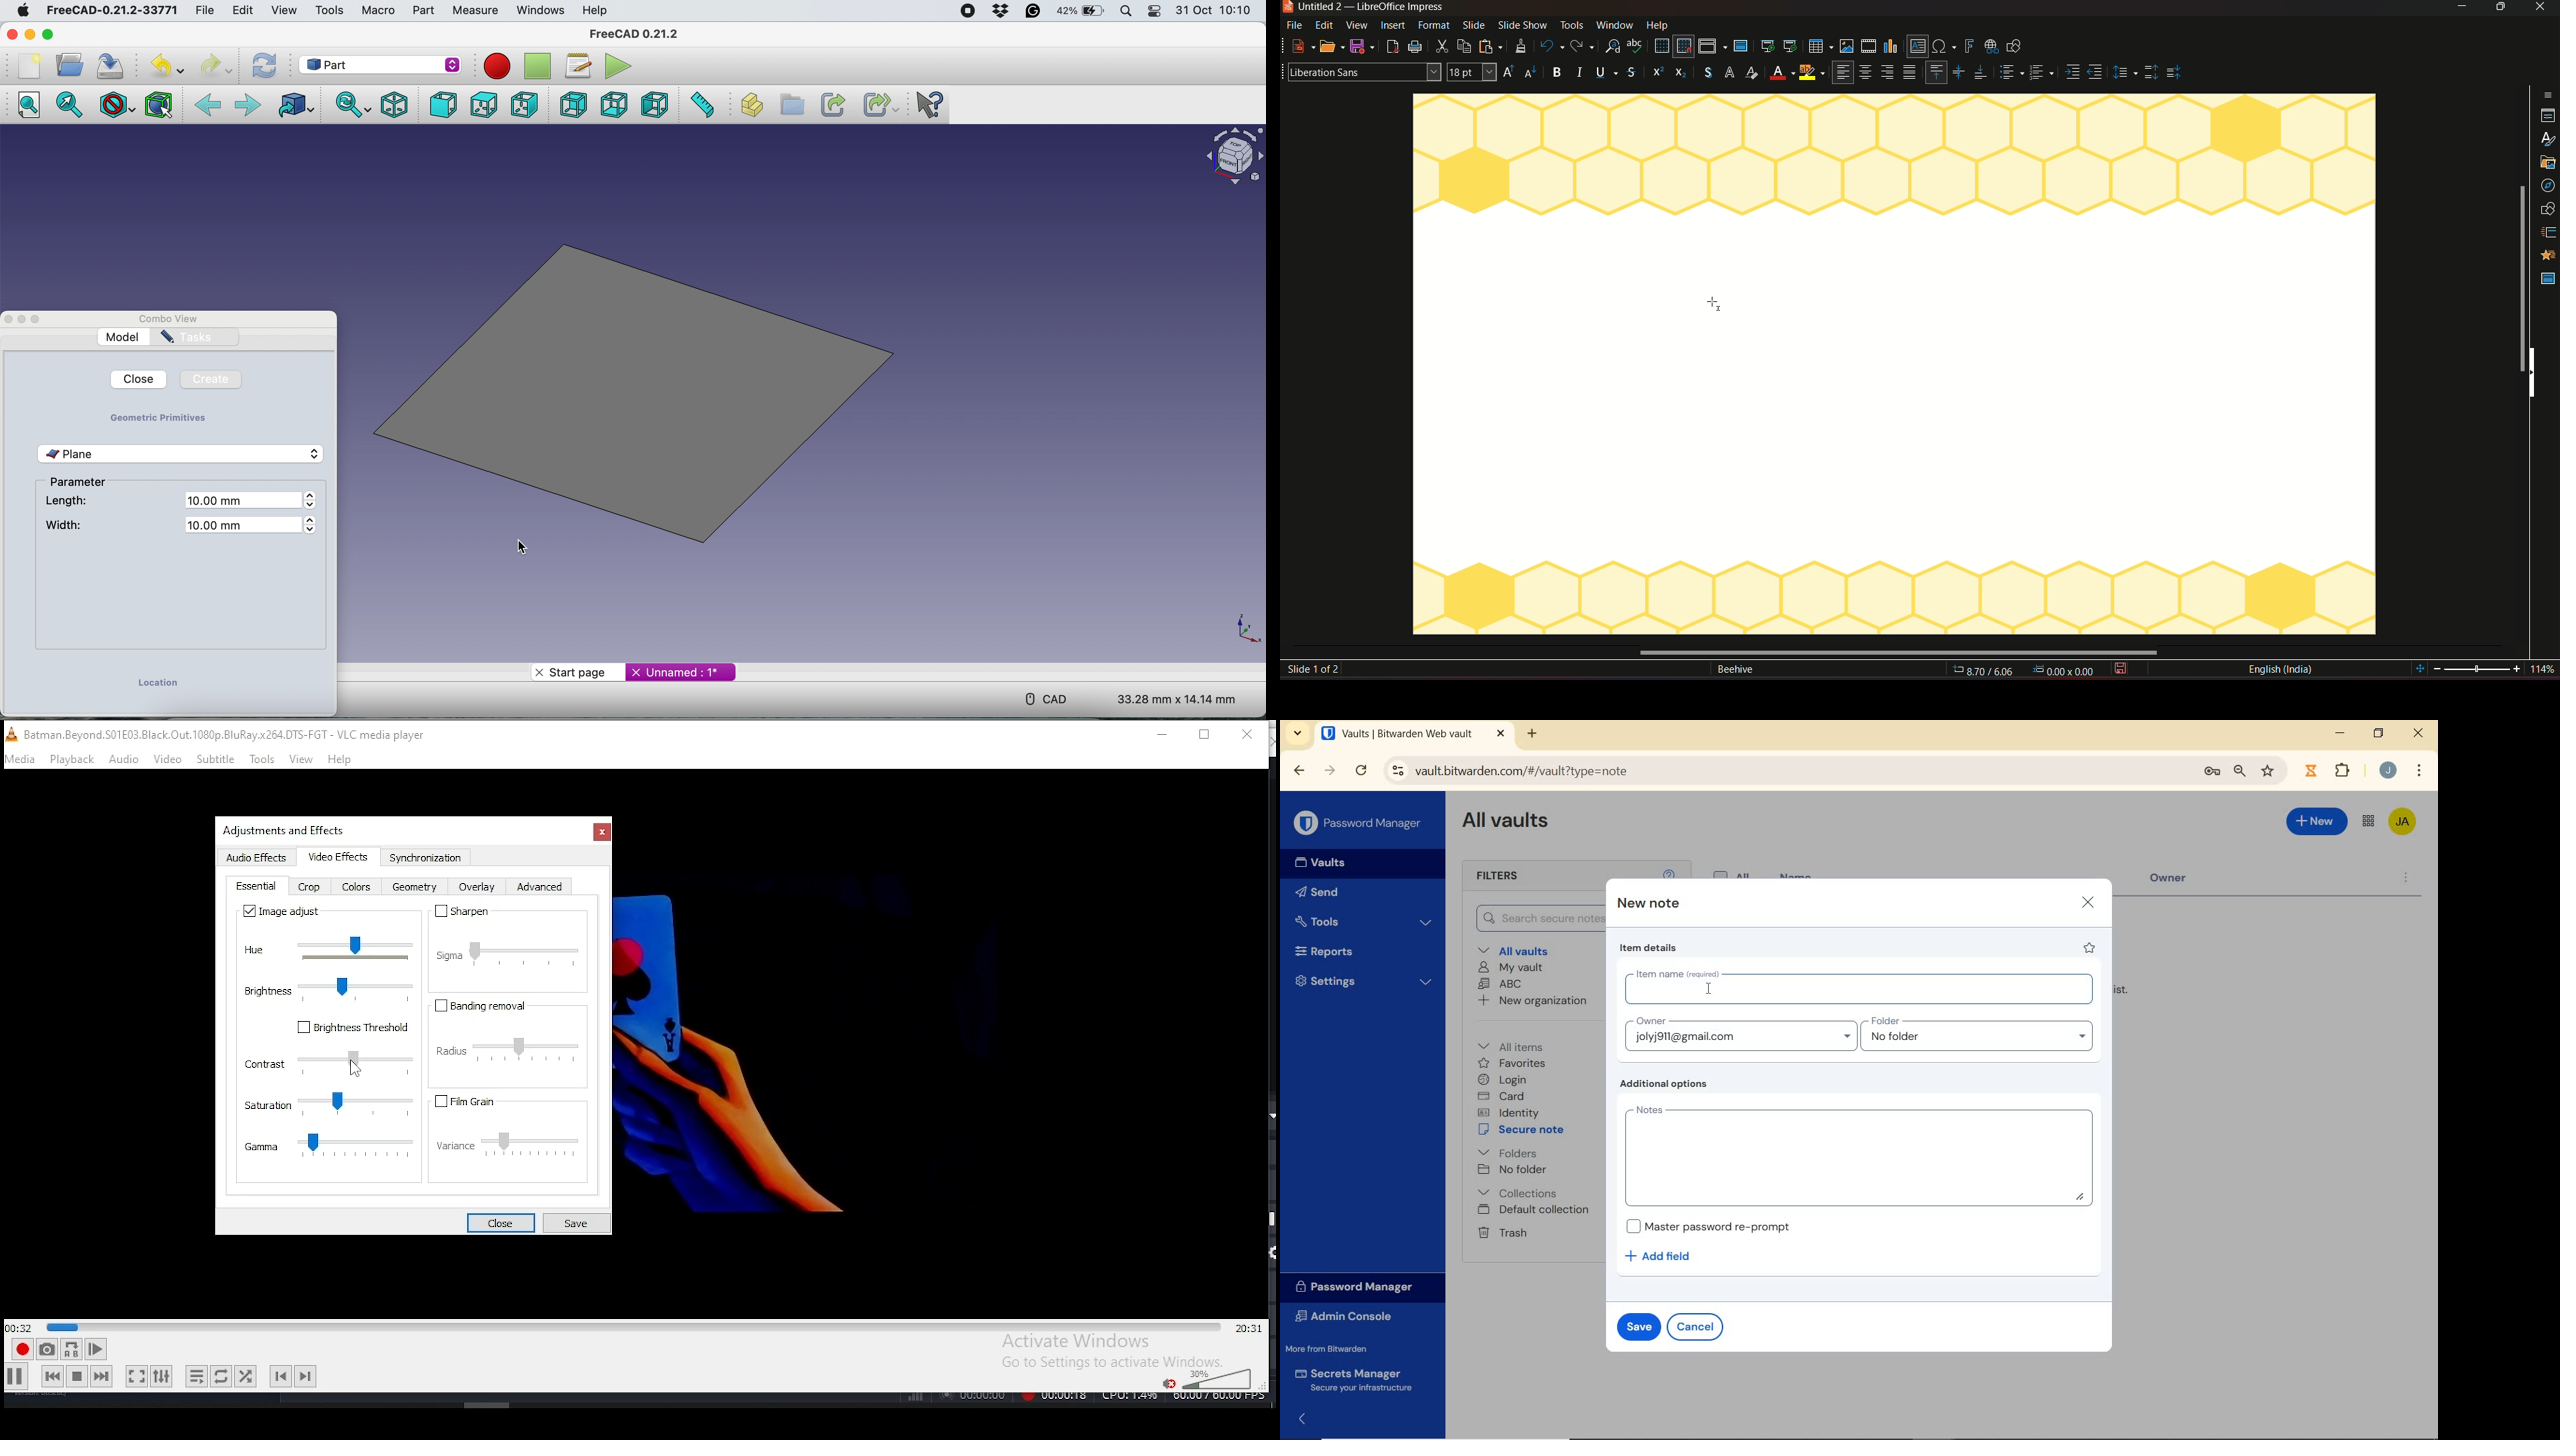 Image resolution: width=2576 pixels, height=1456 pixels. What do you see at coordinates (1490, 45) in the screenshot?
I see `paste` at bounding box center [1490, 45].